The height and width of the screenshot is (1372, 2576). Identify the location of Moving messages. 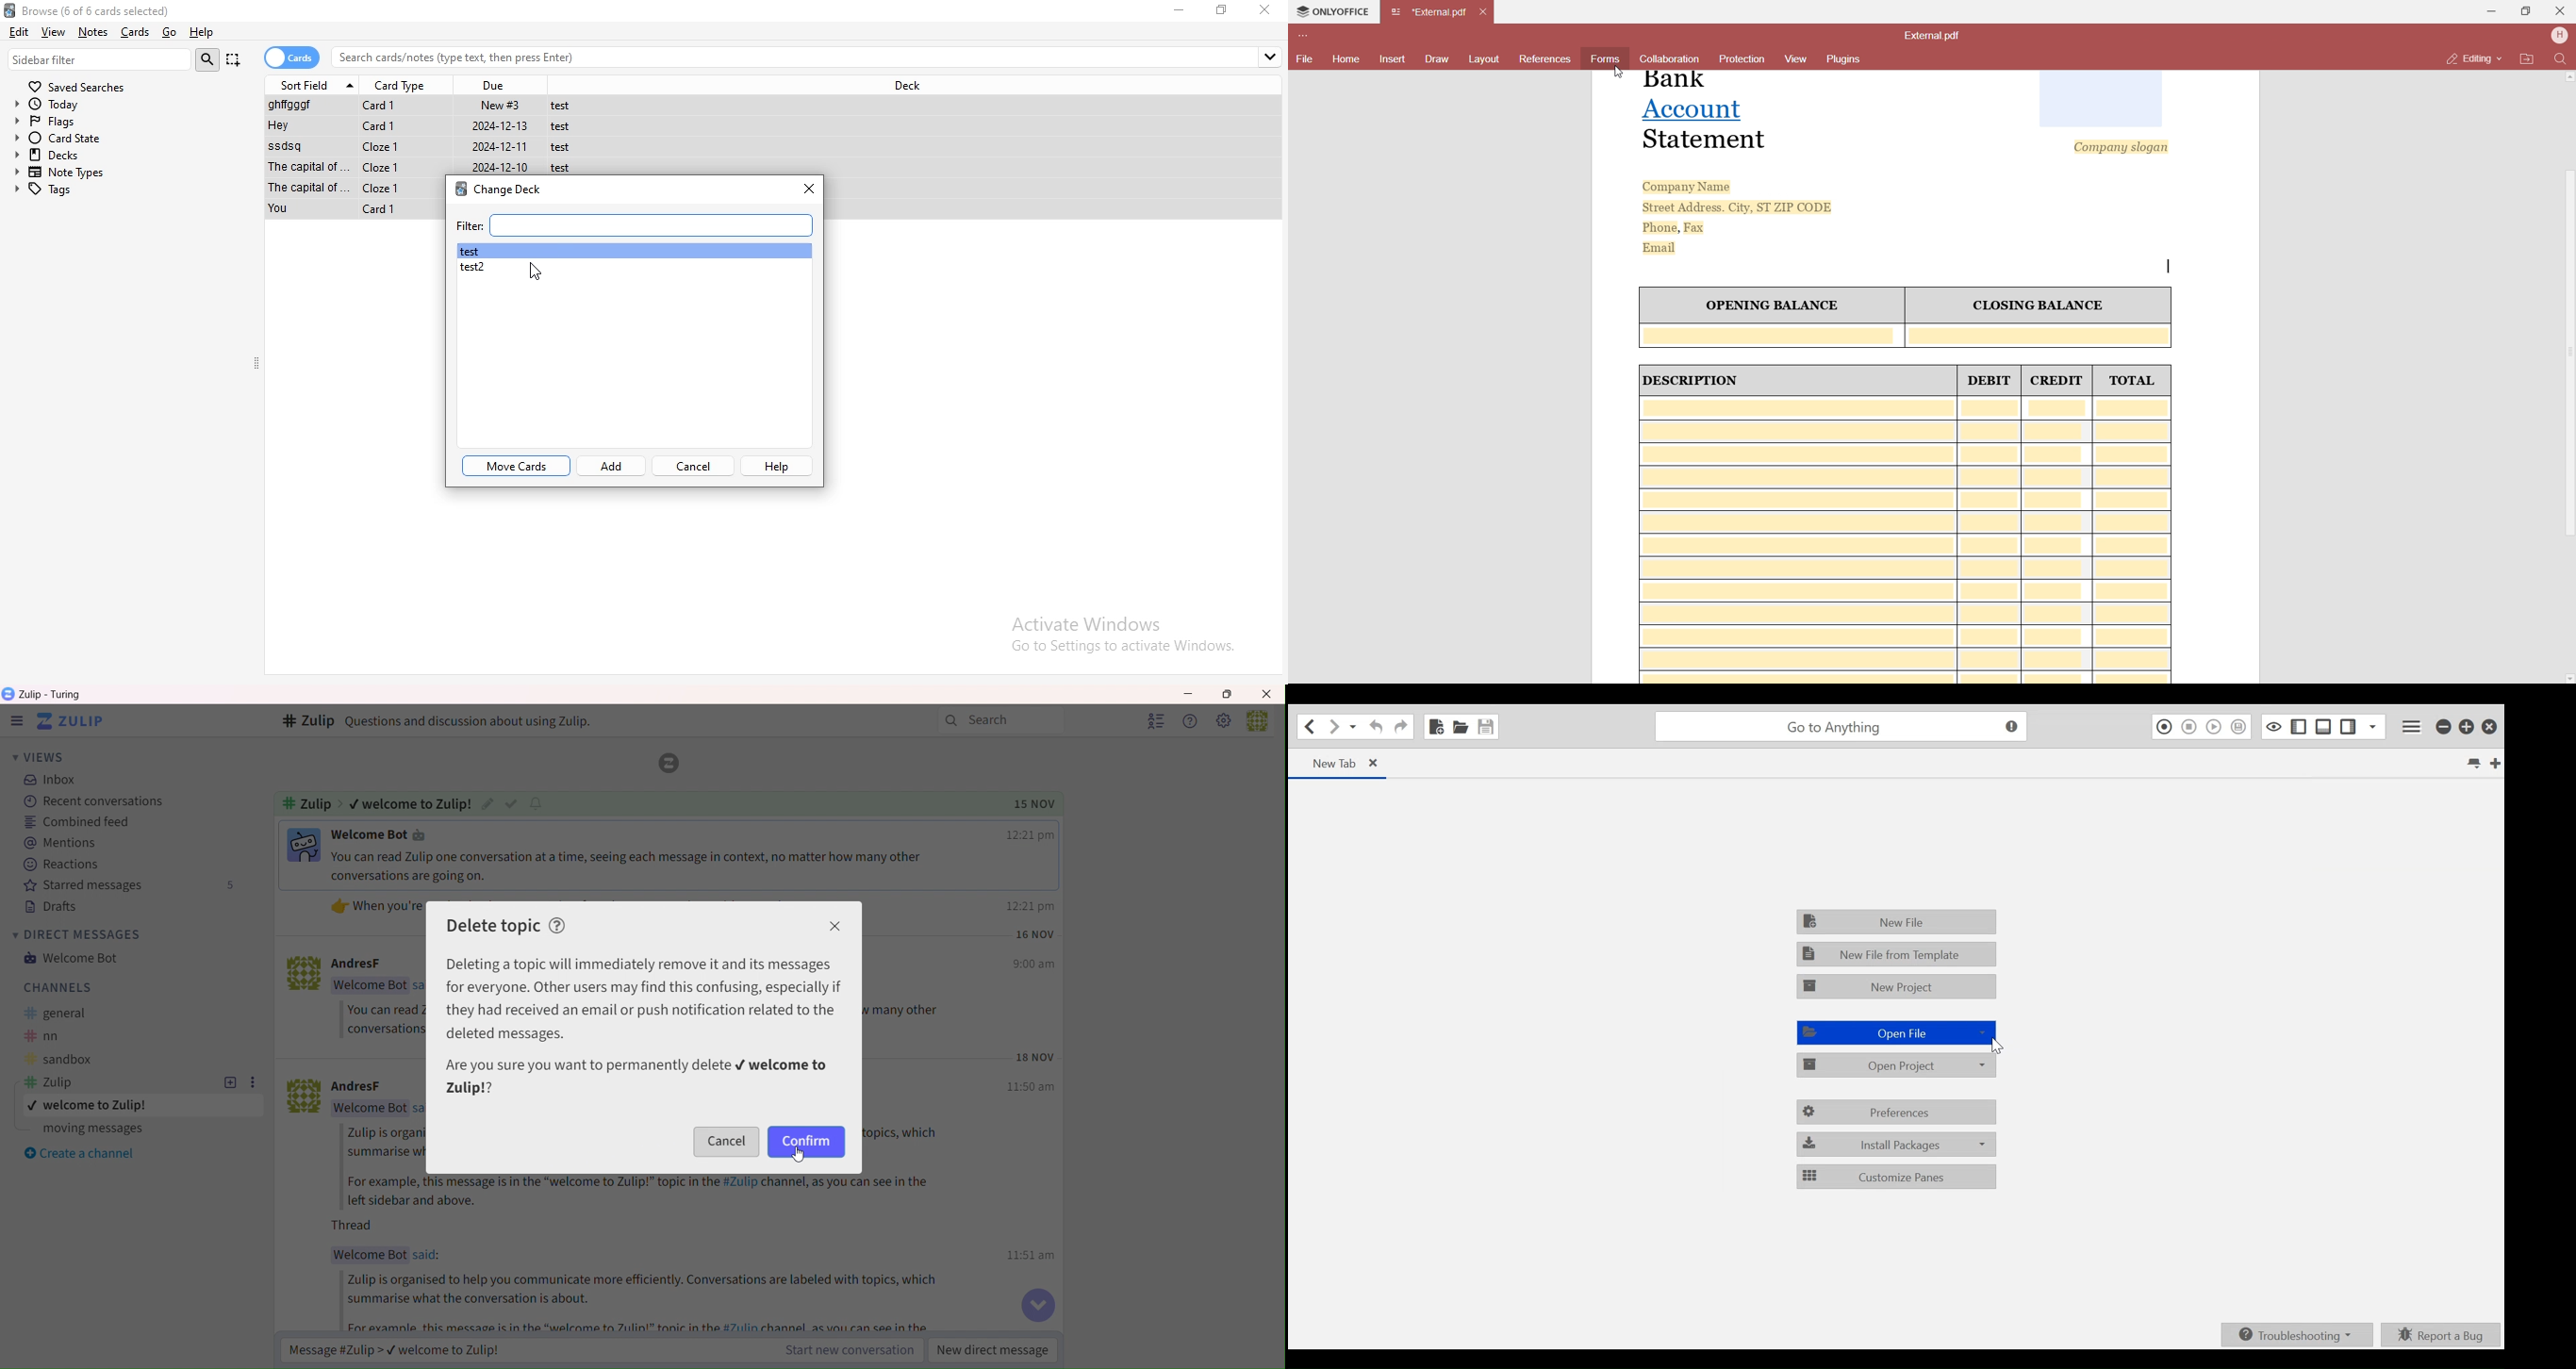
(84, 1129).